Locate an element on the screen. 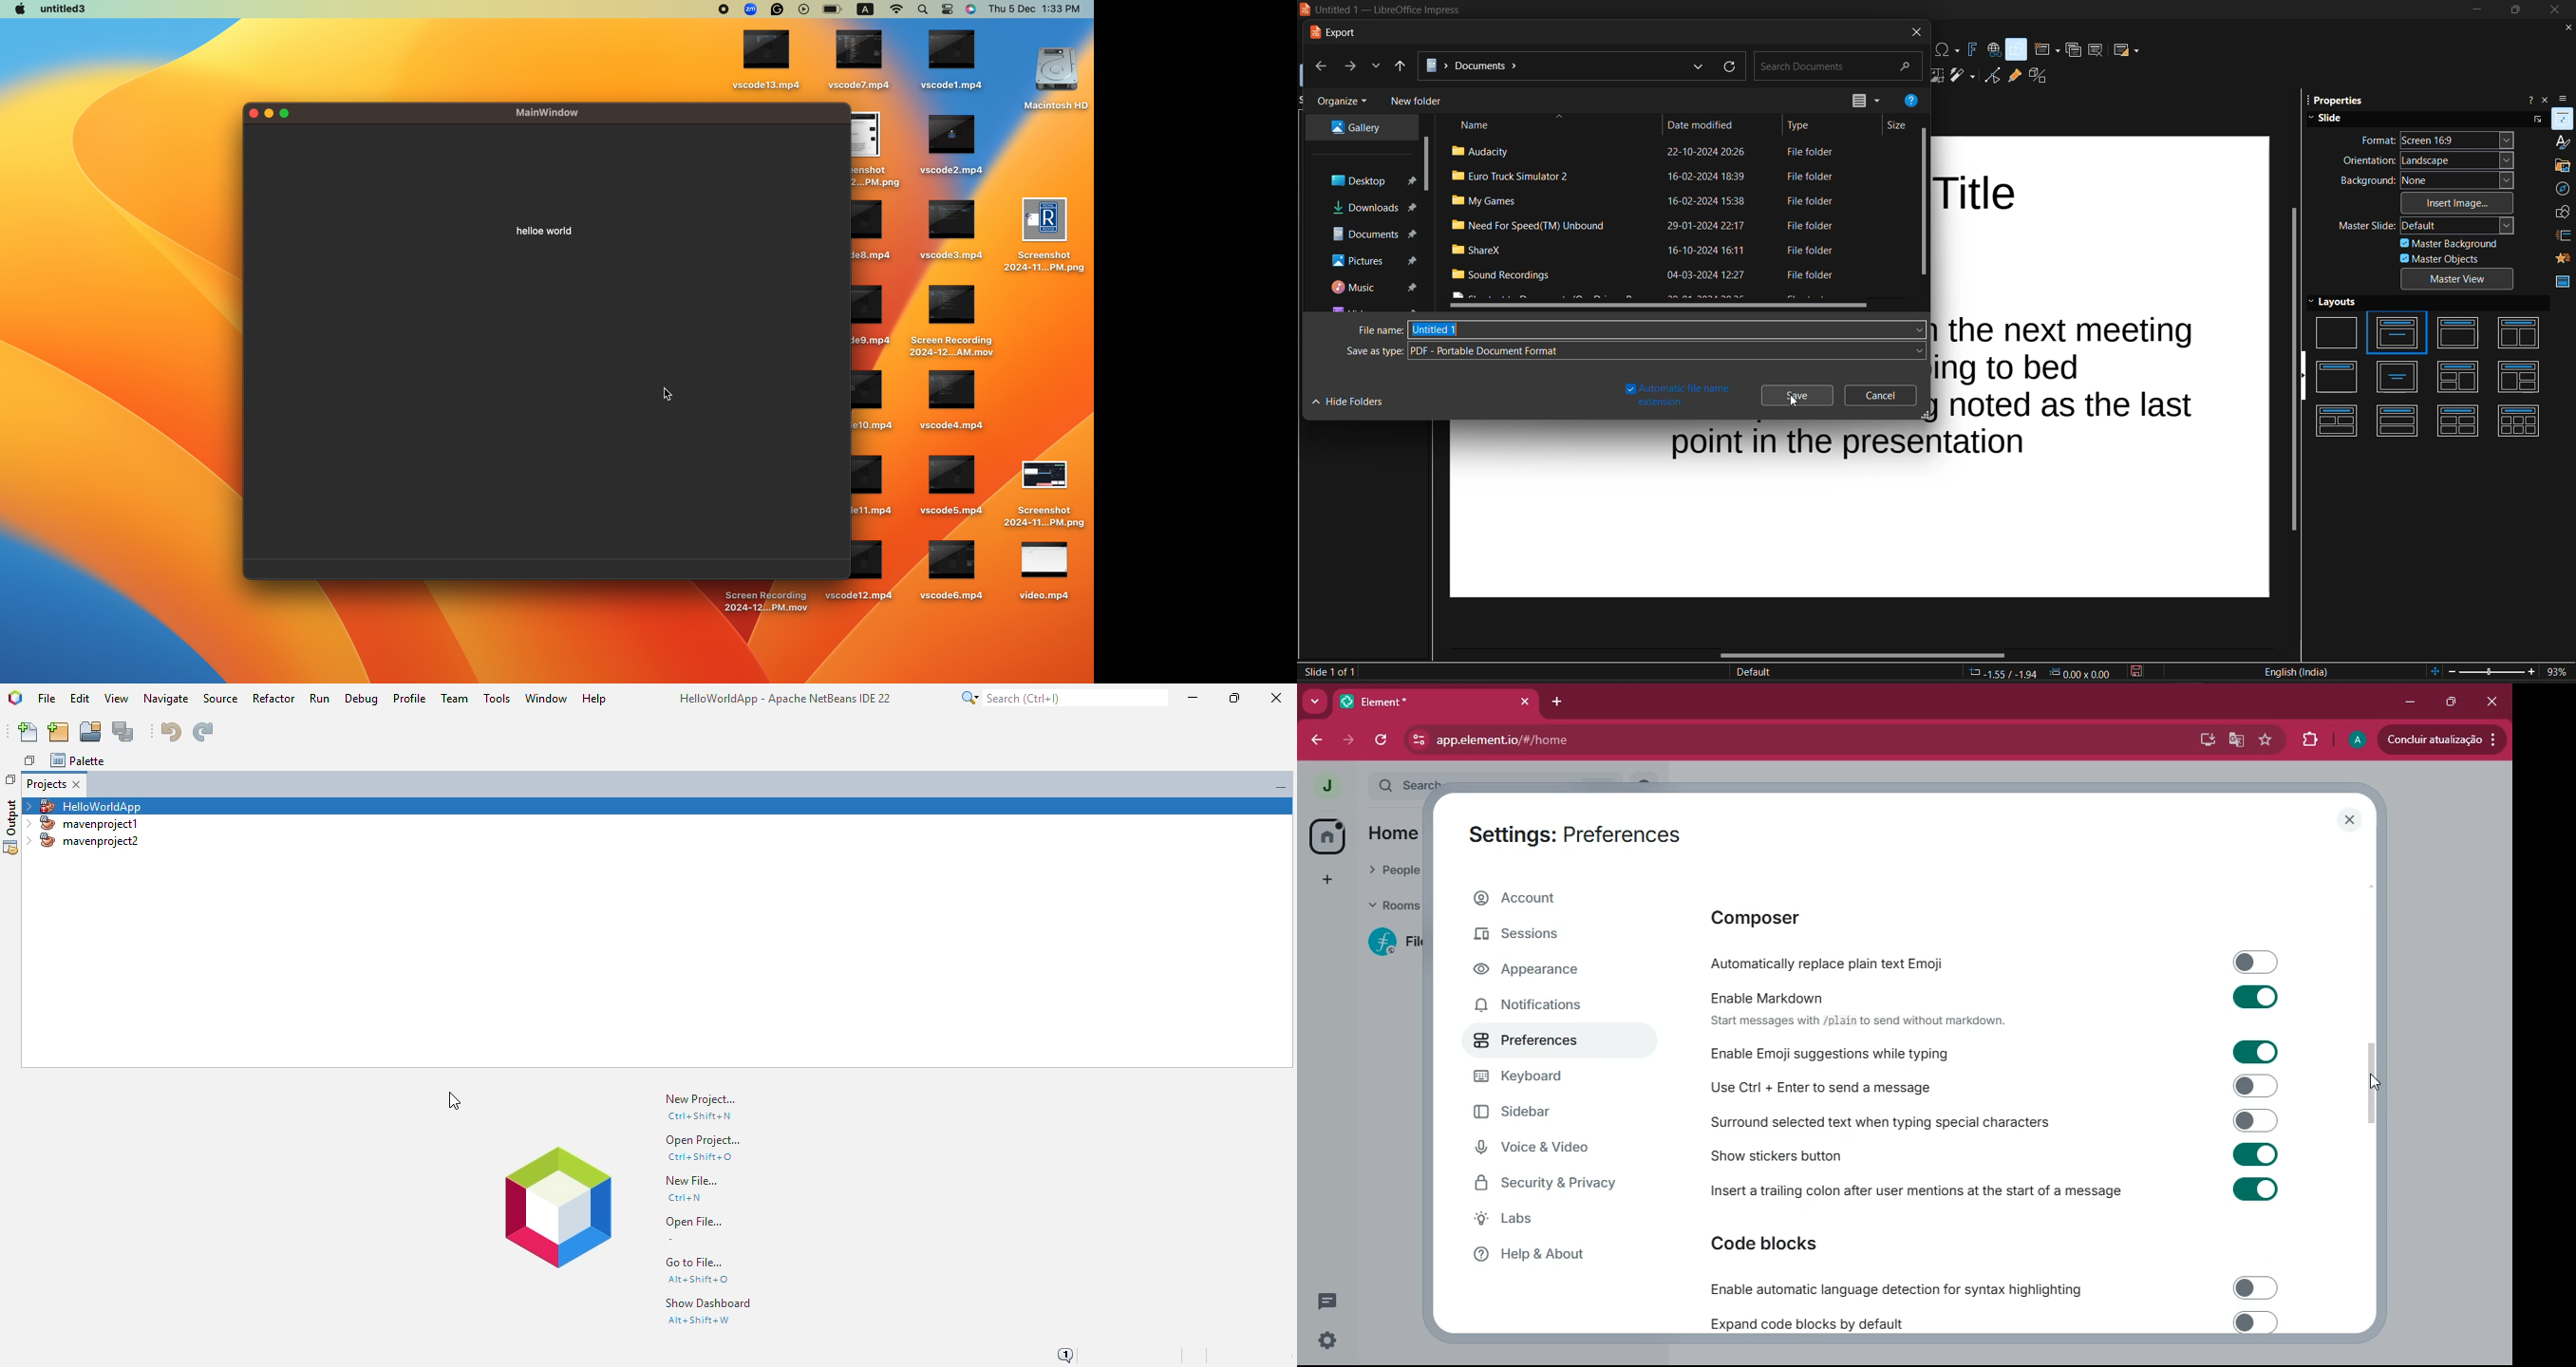 This screenshot has height=1372, width=2576. Enable Emoji suggestions while typing is located at coordinates (2003, 1050).